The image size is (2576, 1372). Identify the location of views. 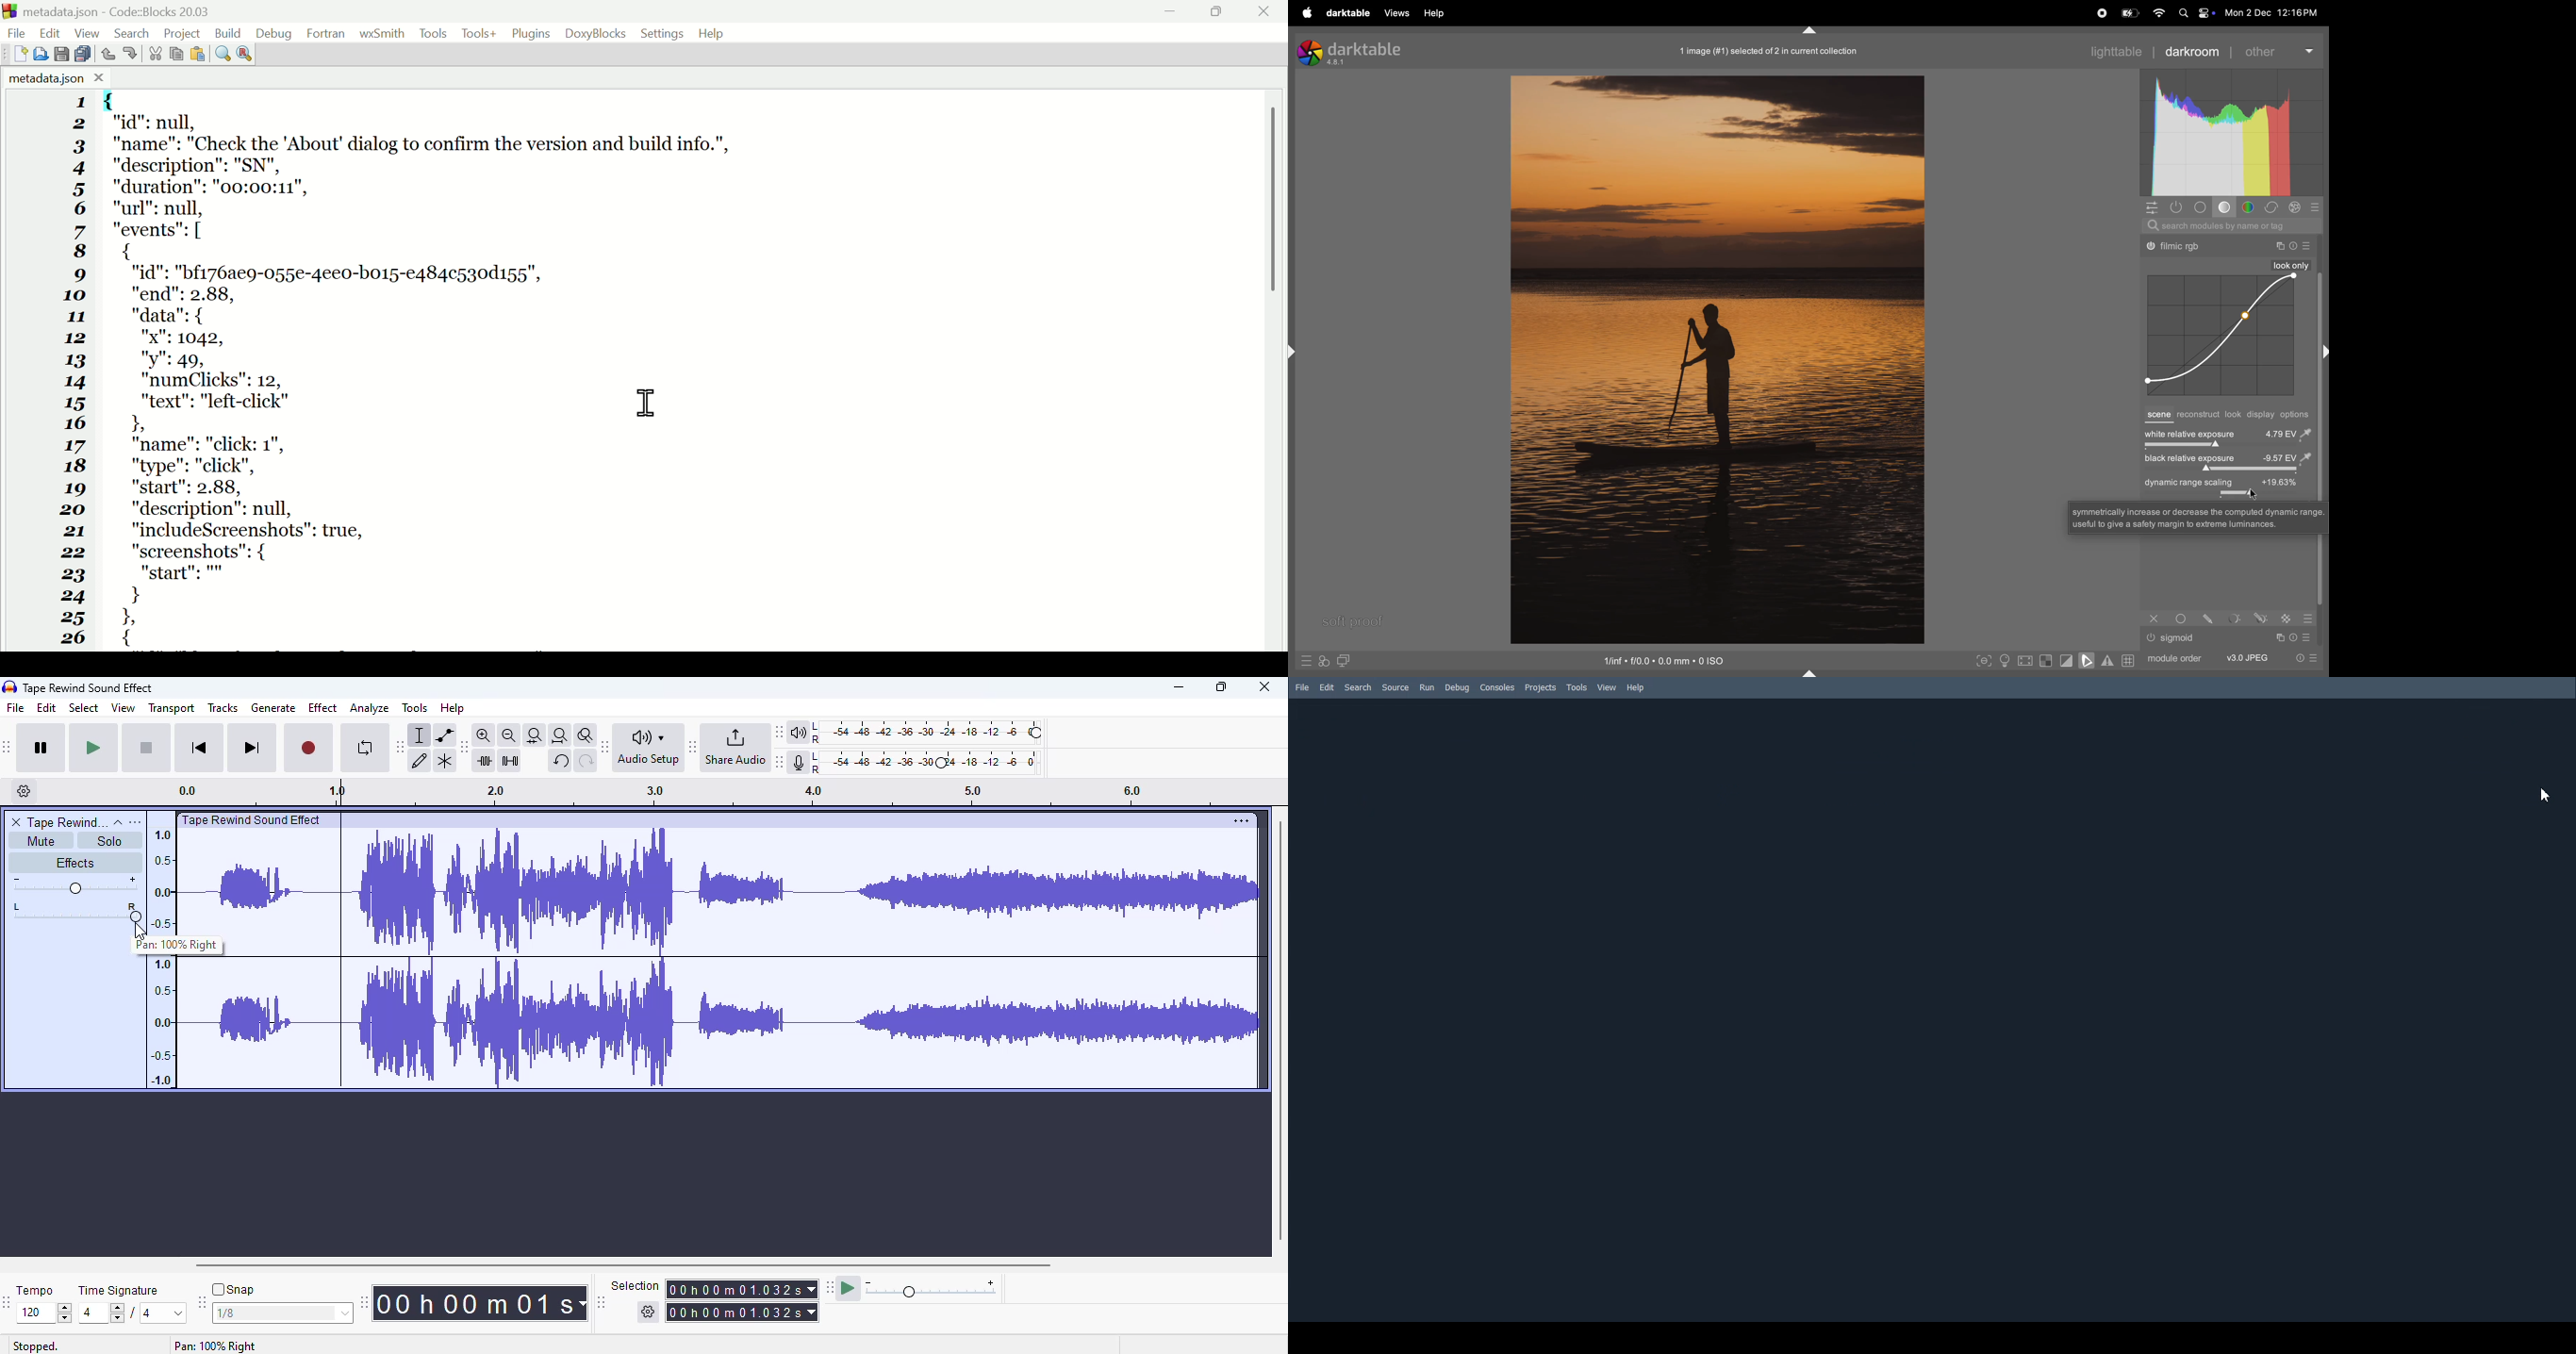
(1394, 13).